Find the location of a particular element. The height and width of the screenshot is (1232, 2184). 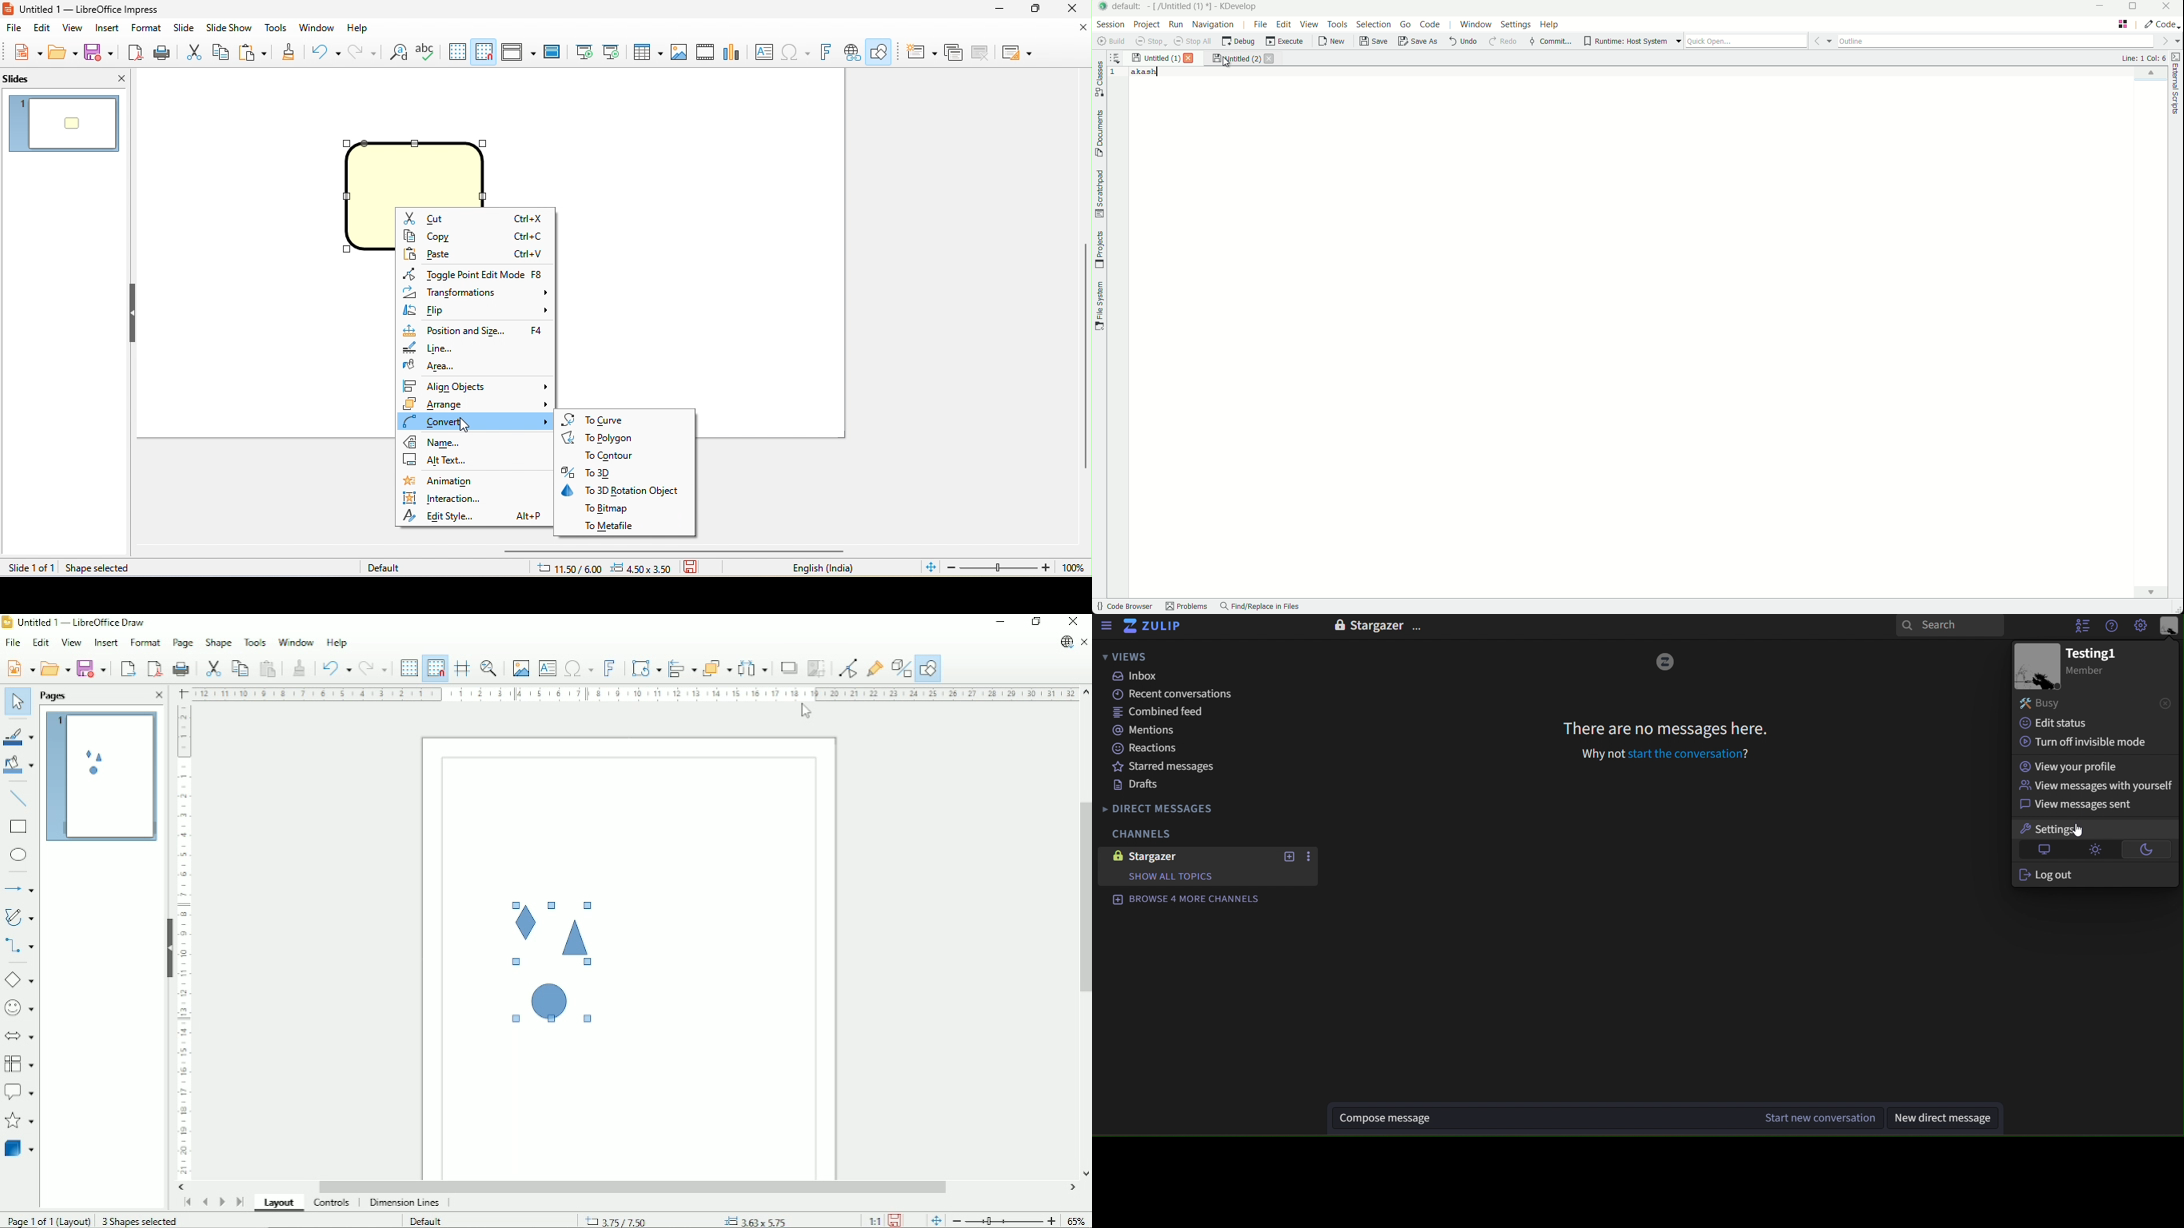

build is located at coordinates (1111, 43).